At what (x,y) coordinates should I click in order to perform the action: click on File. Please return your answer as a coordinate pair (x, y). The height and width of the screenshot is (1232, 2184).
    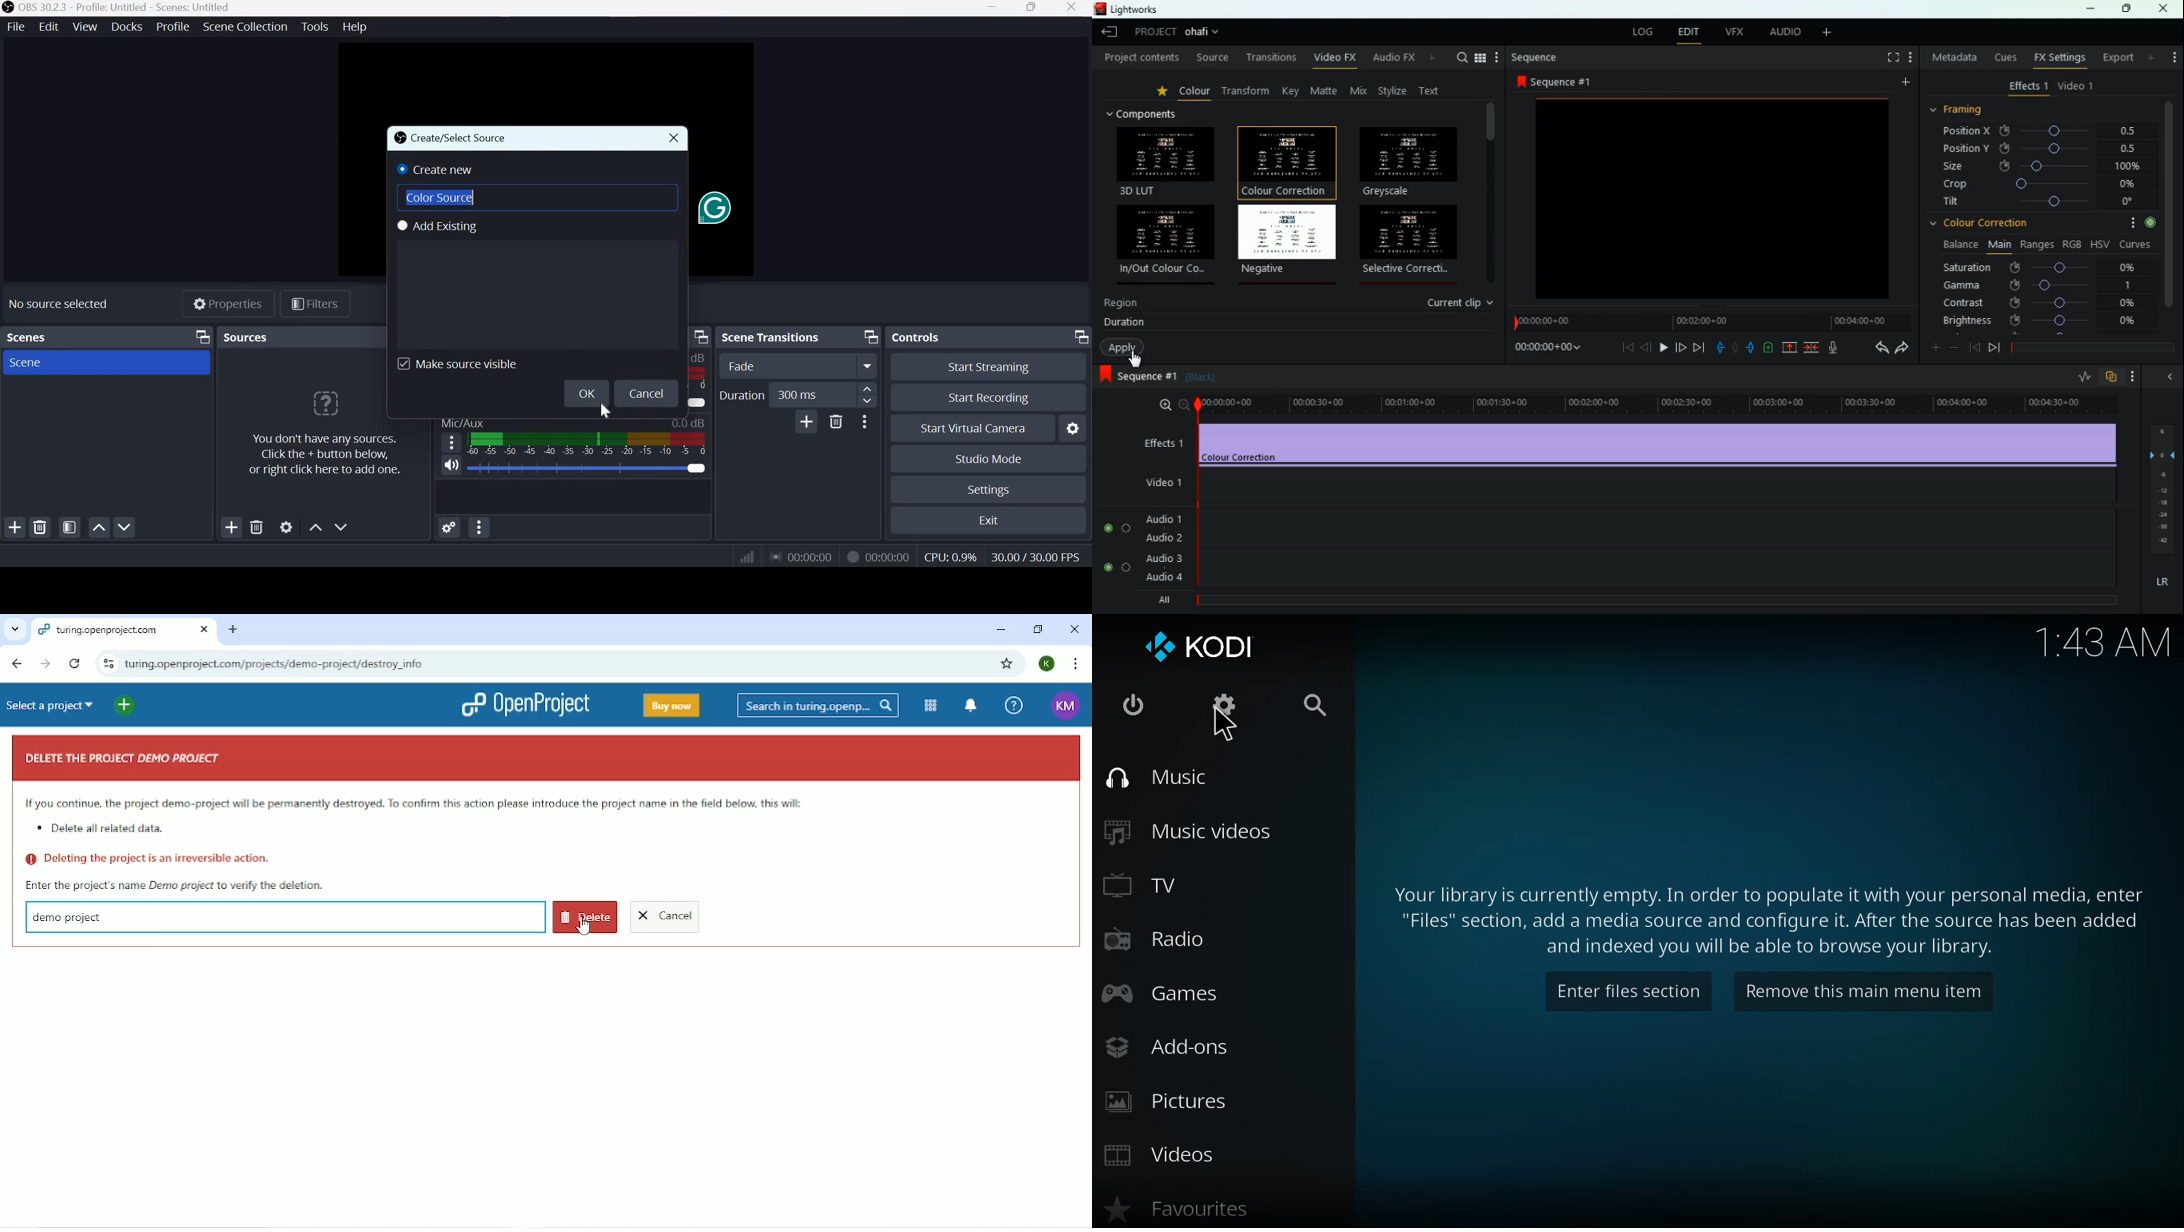
    Looking at the image, I should click on (19, 26).